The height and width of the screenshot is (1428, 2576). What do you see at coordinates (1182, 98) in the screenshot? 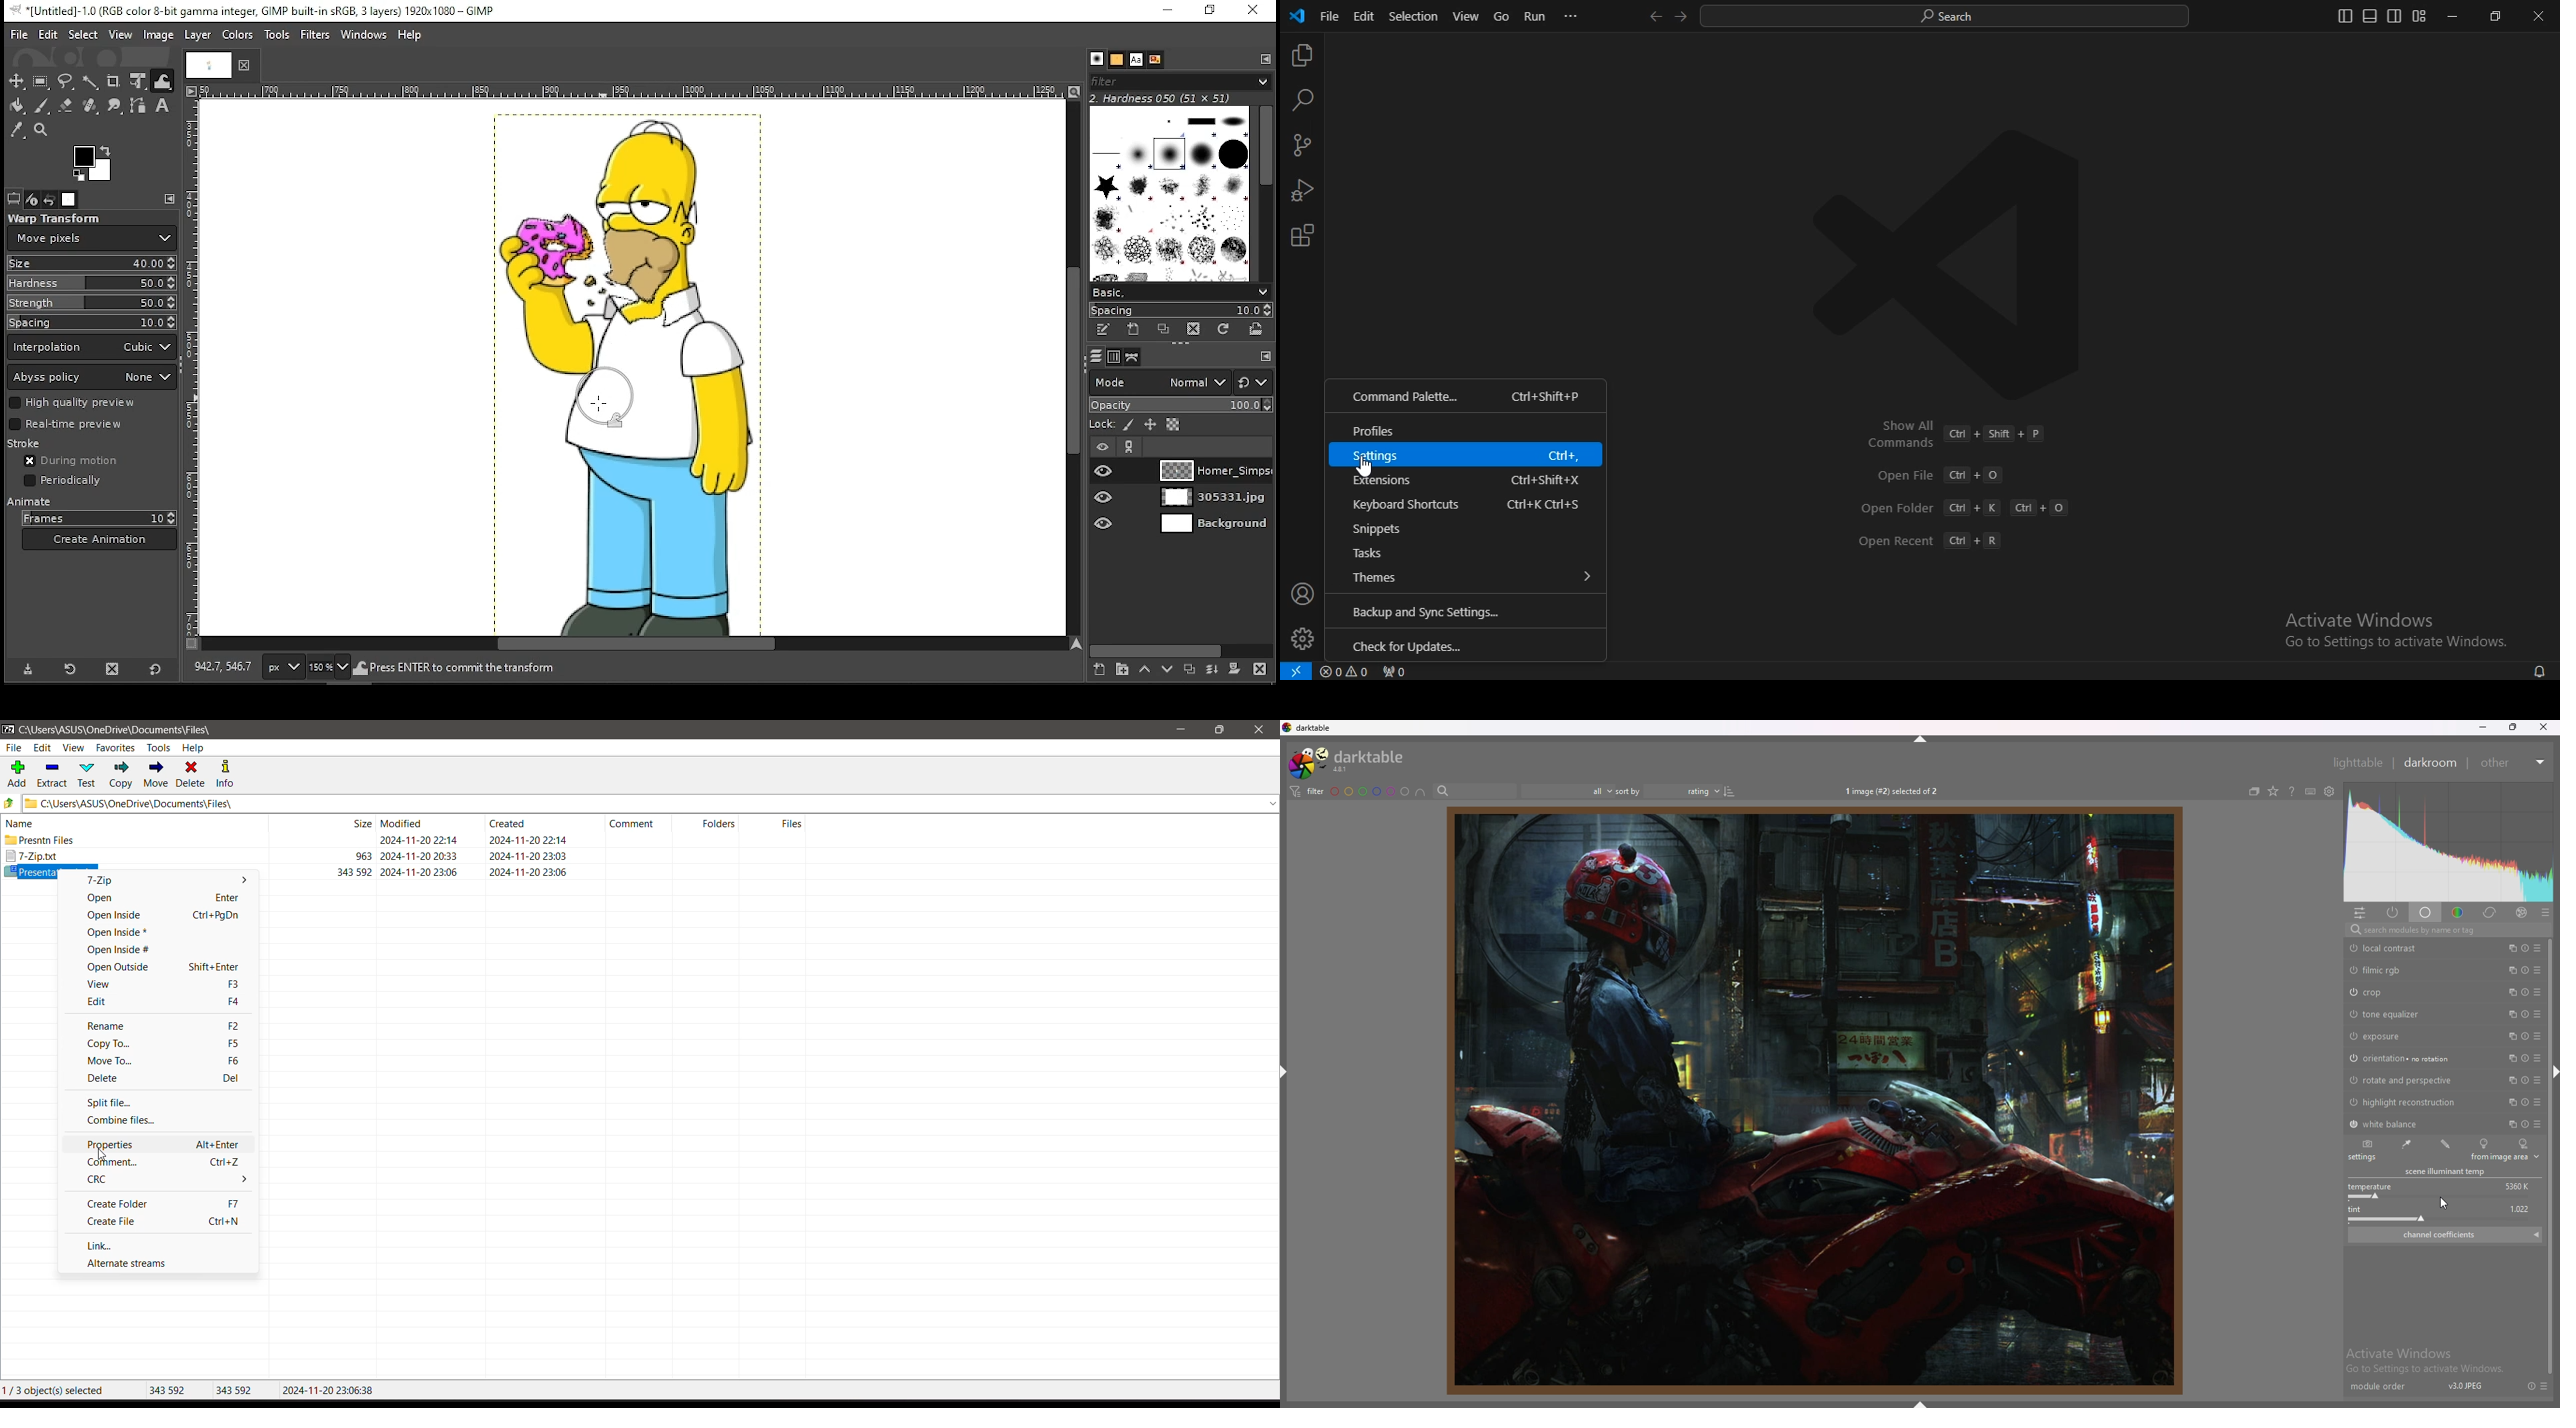
I see `hardness 050` at bounding box center [1182, 98].